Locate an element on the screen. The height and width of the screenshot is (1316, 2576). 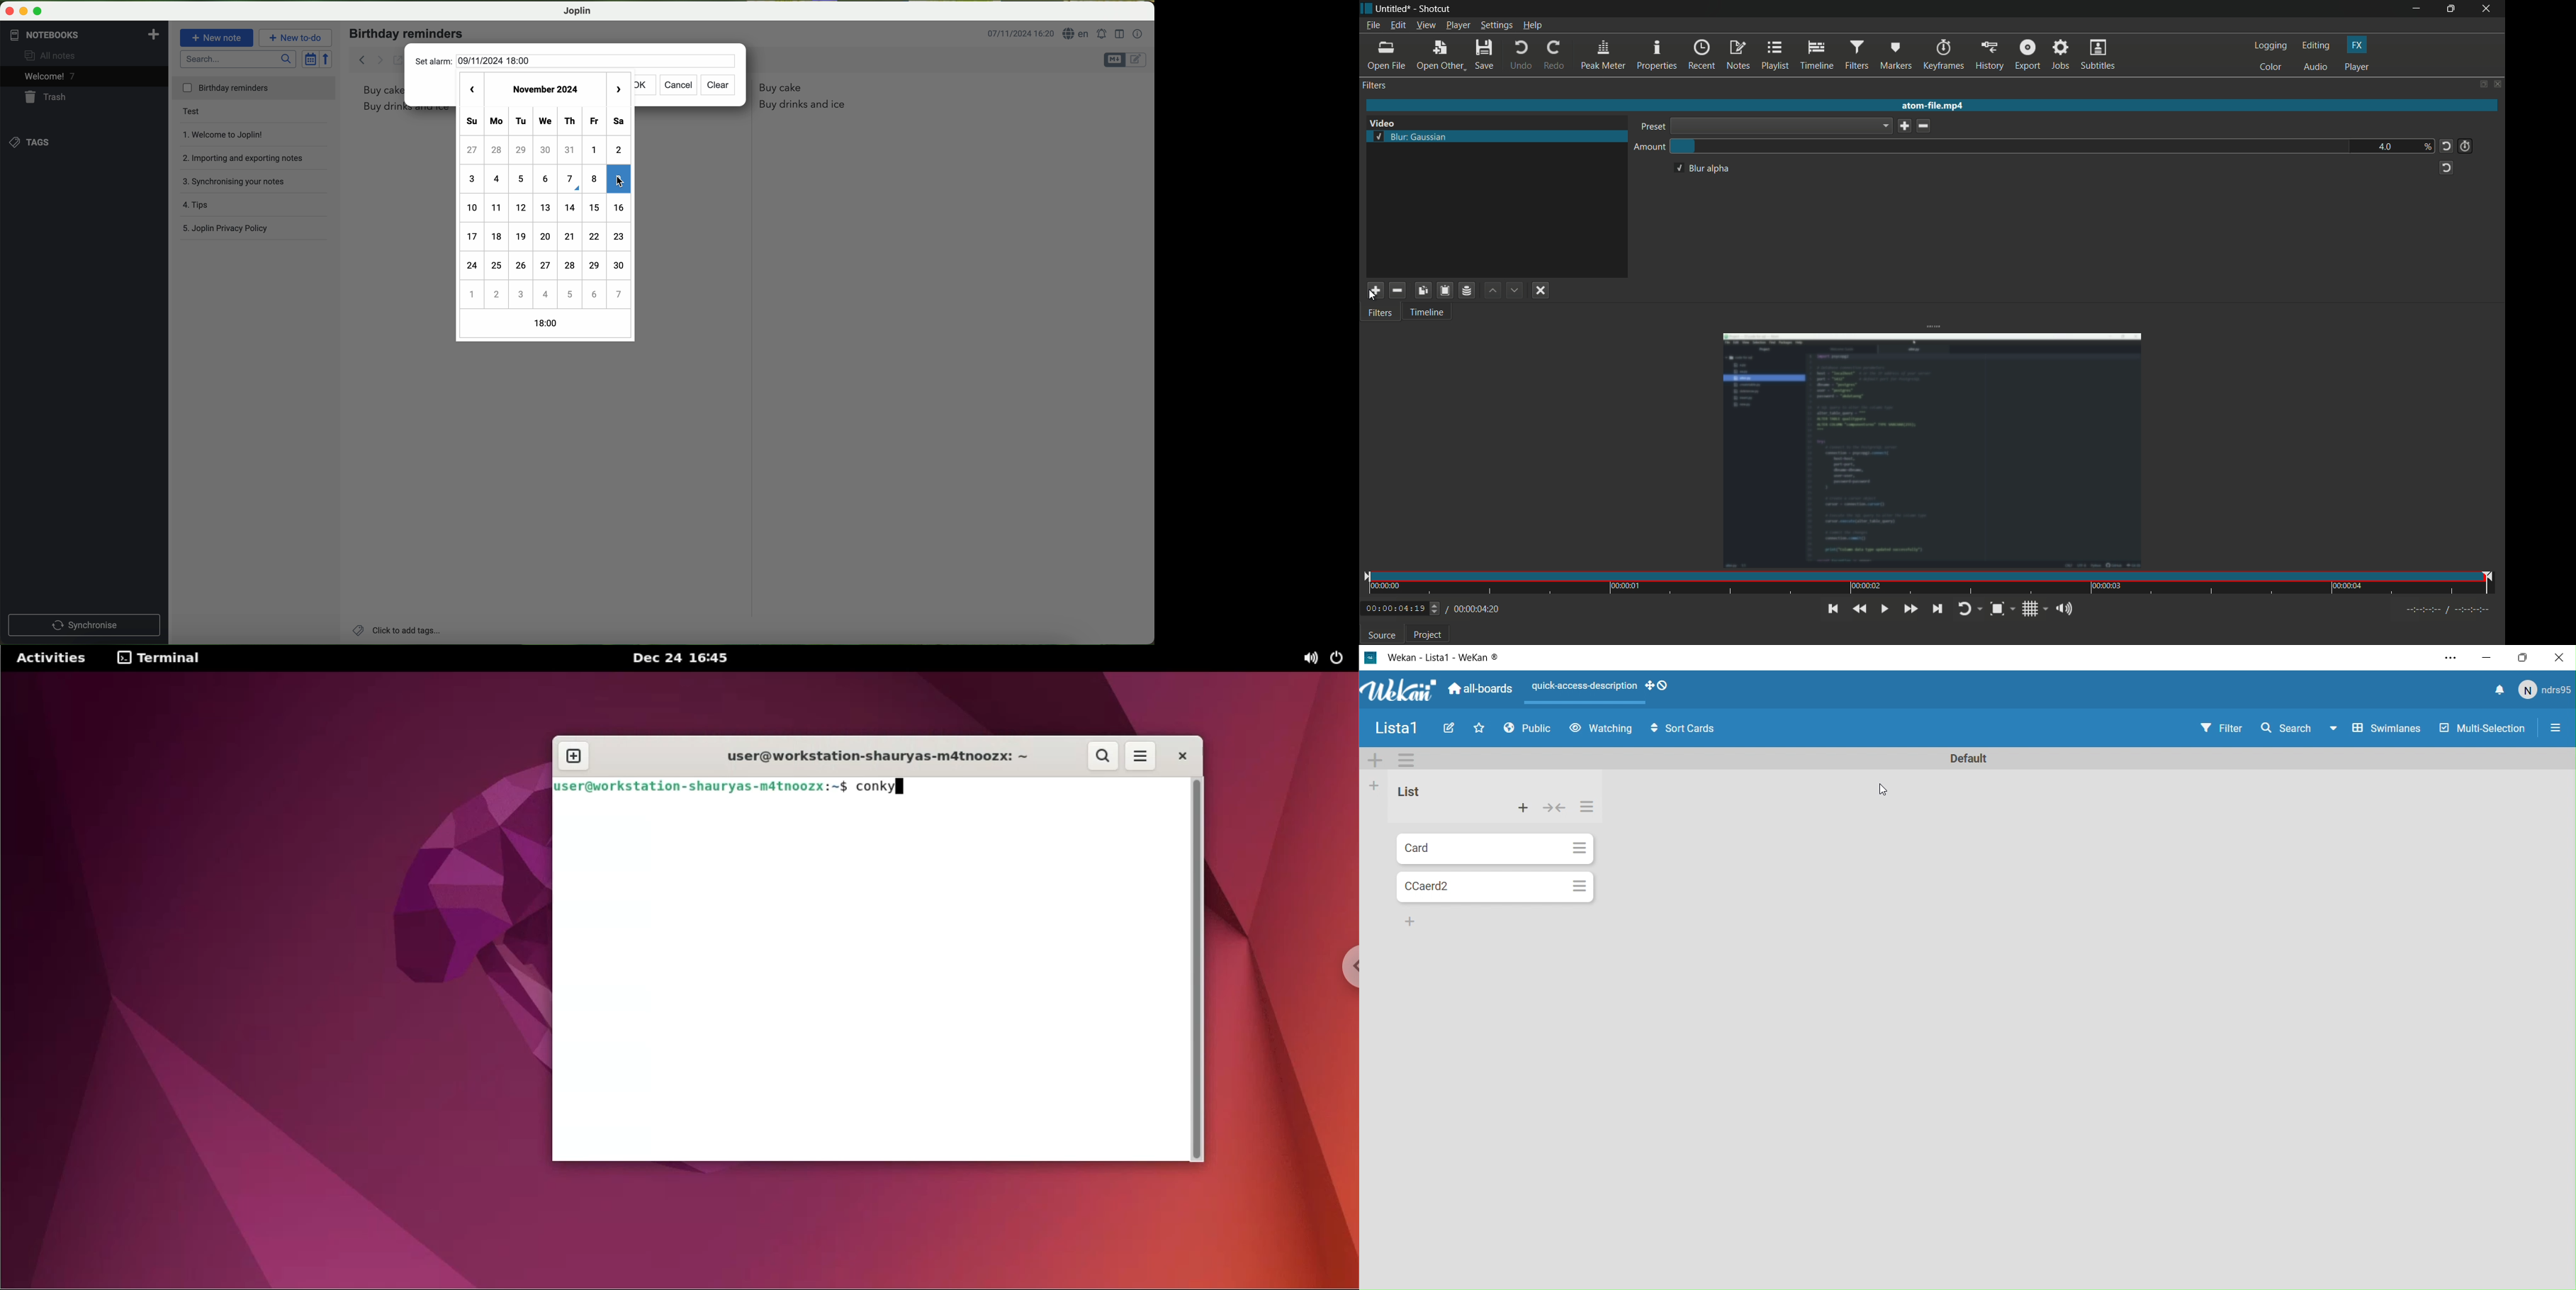
timeline is located at coordinates (1815, 56).